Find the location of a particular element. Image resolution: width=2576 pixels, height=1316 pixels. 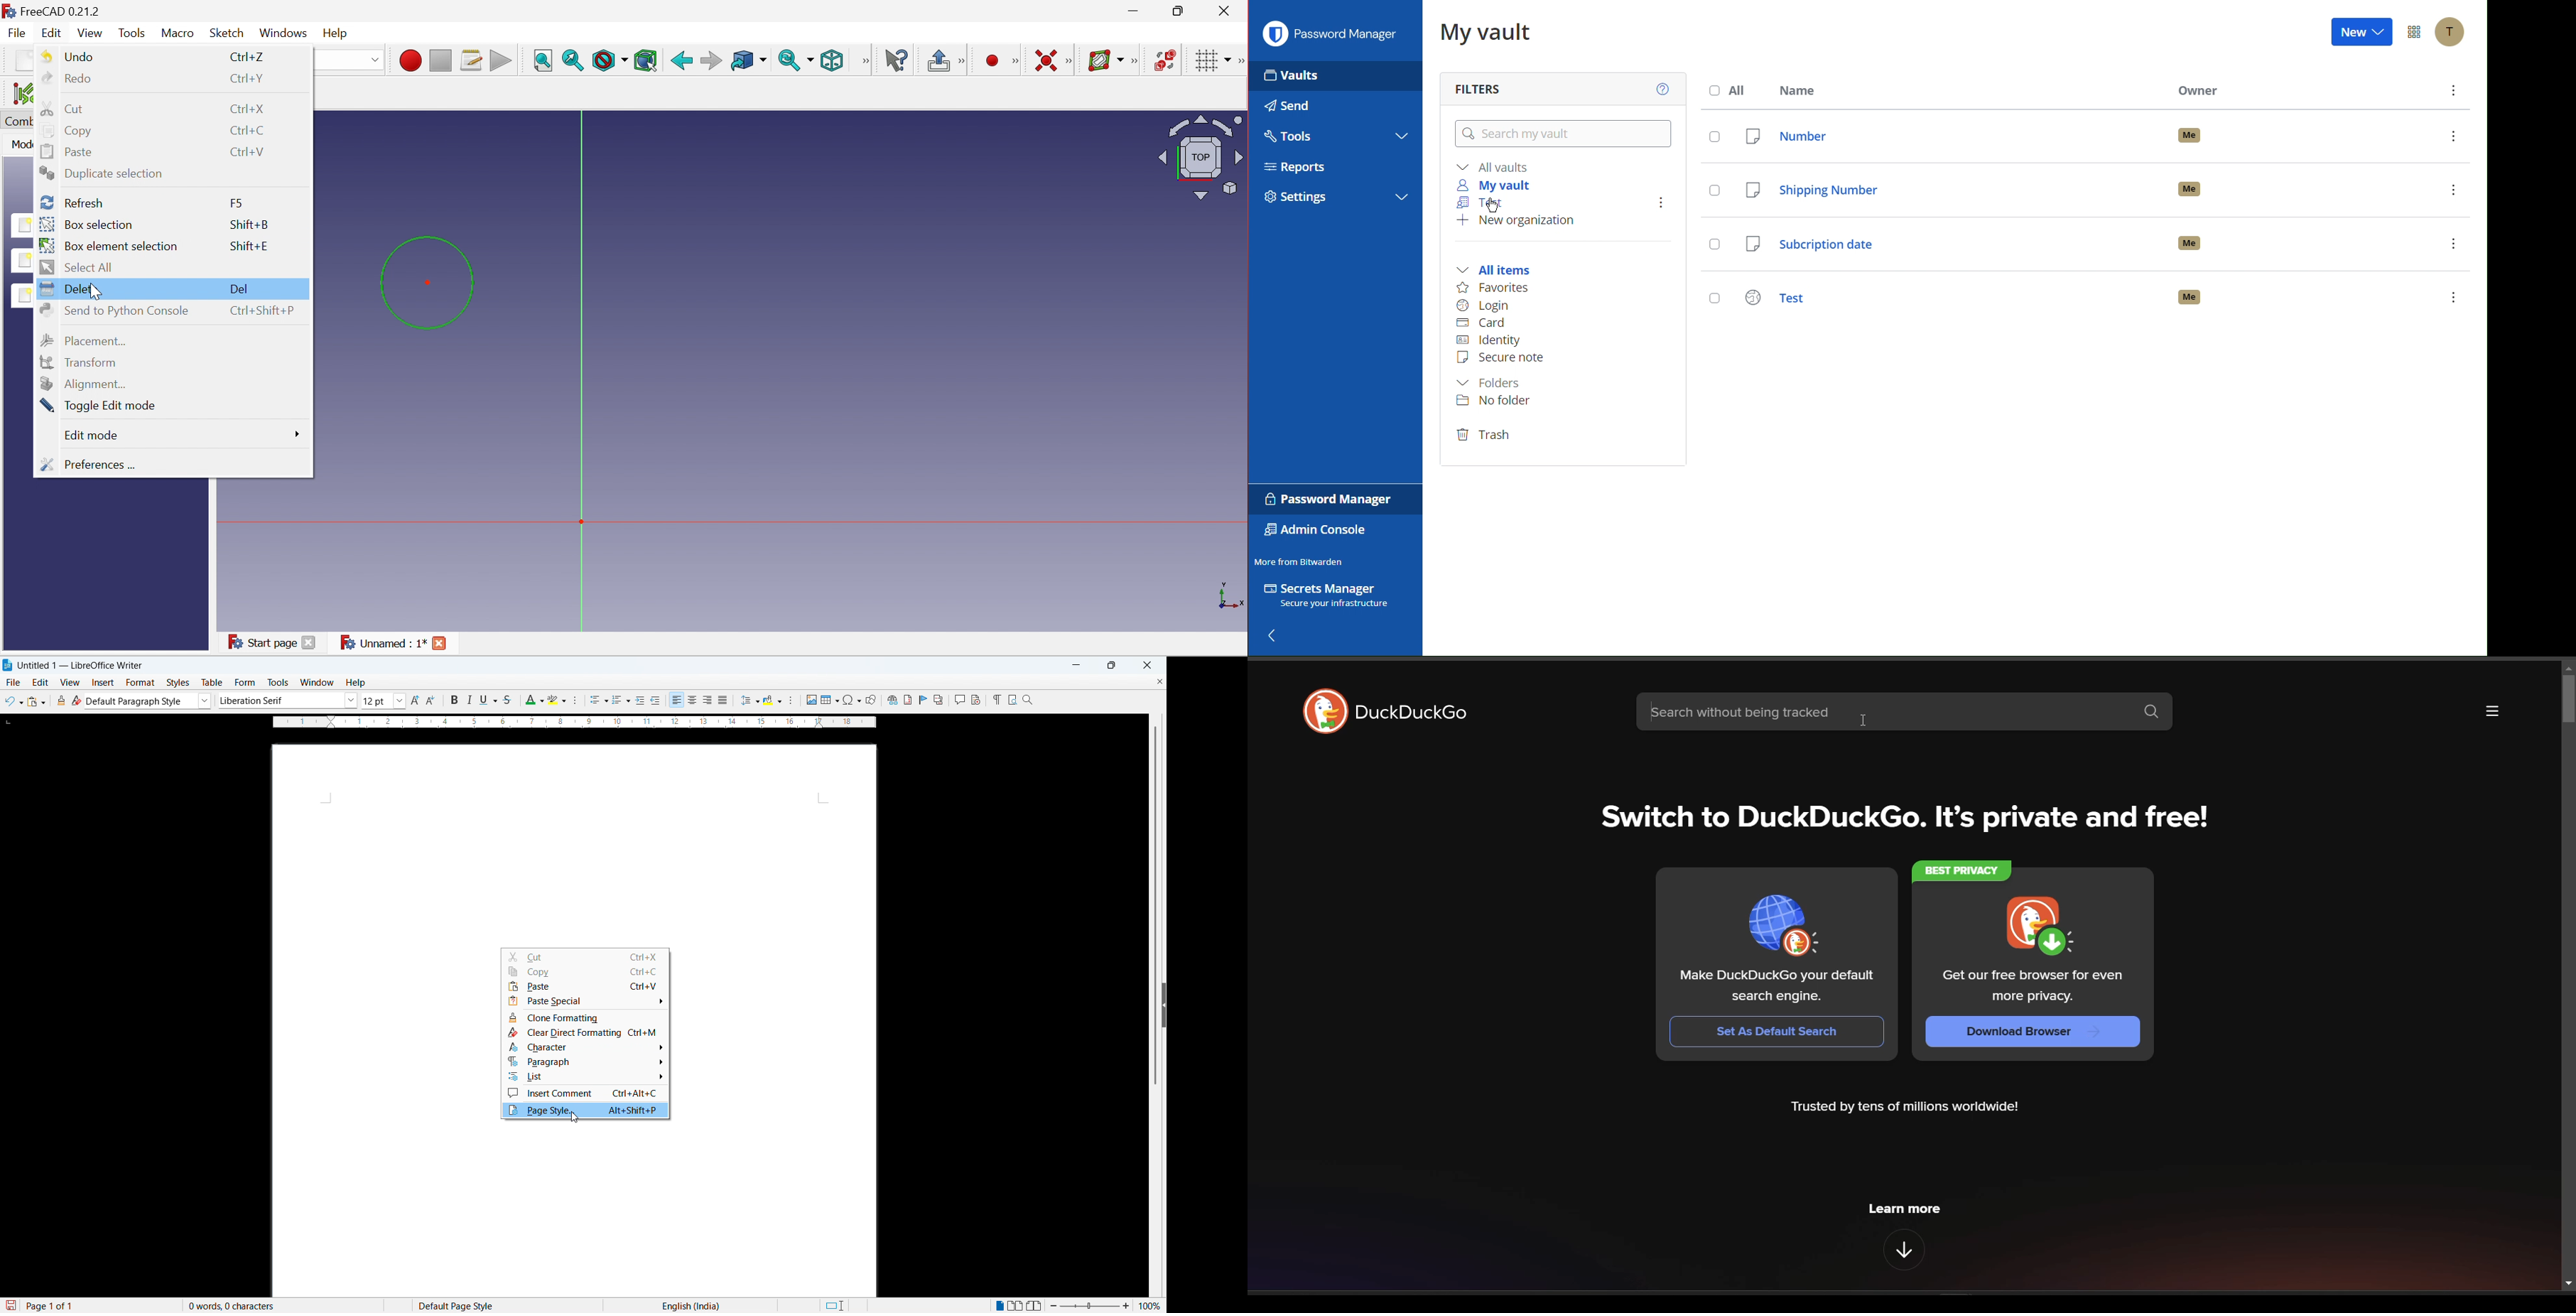

form  is located at coordinates (245, 683).